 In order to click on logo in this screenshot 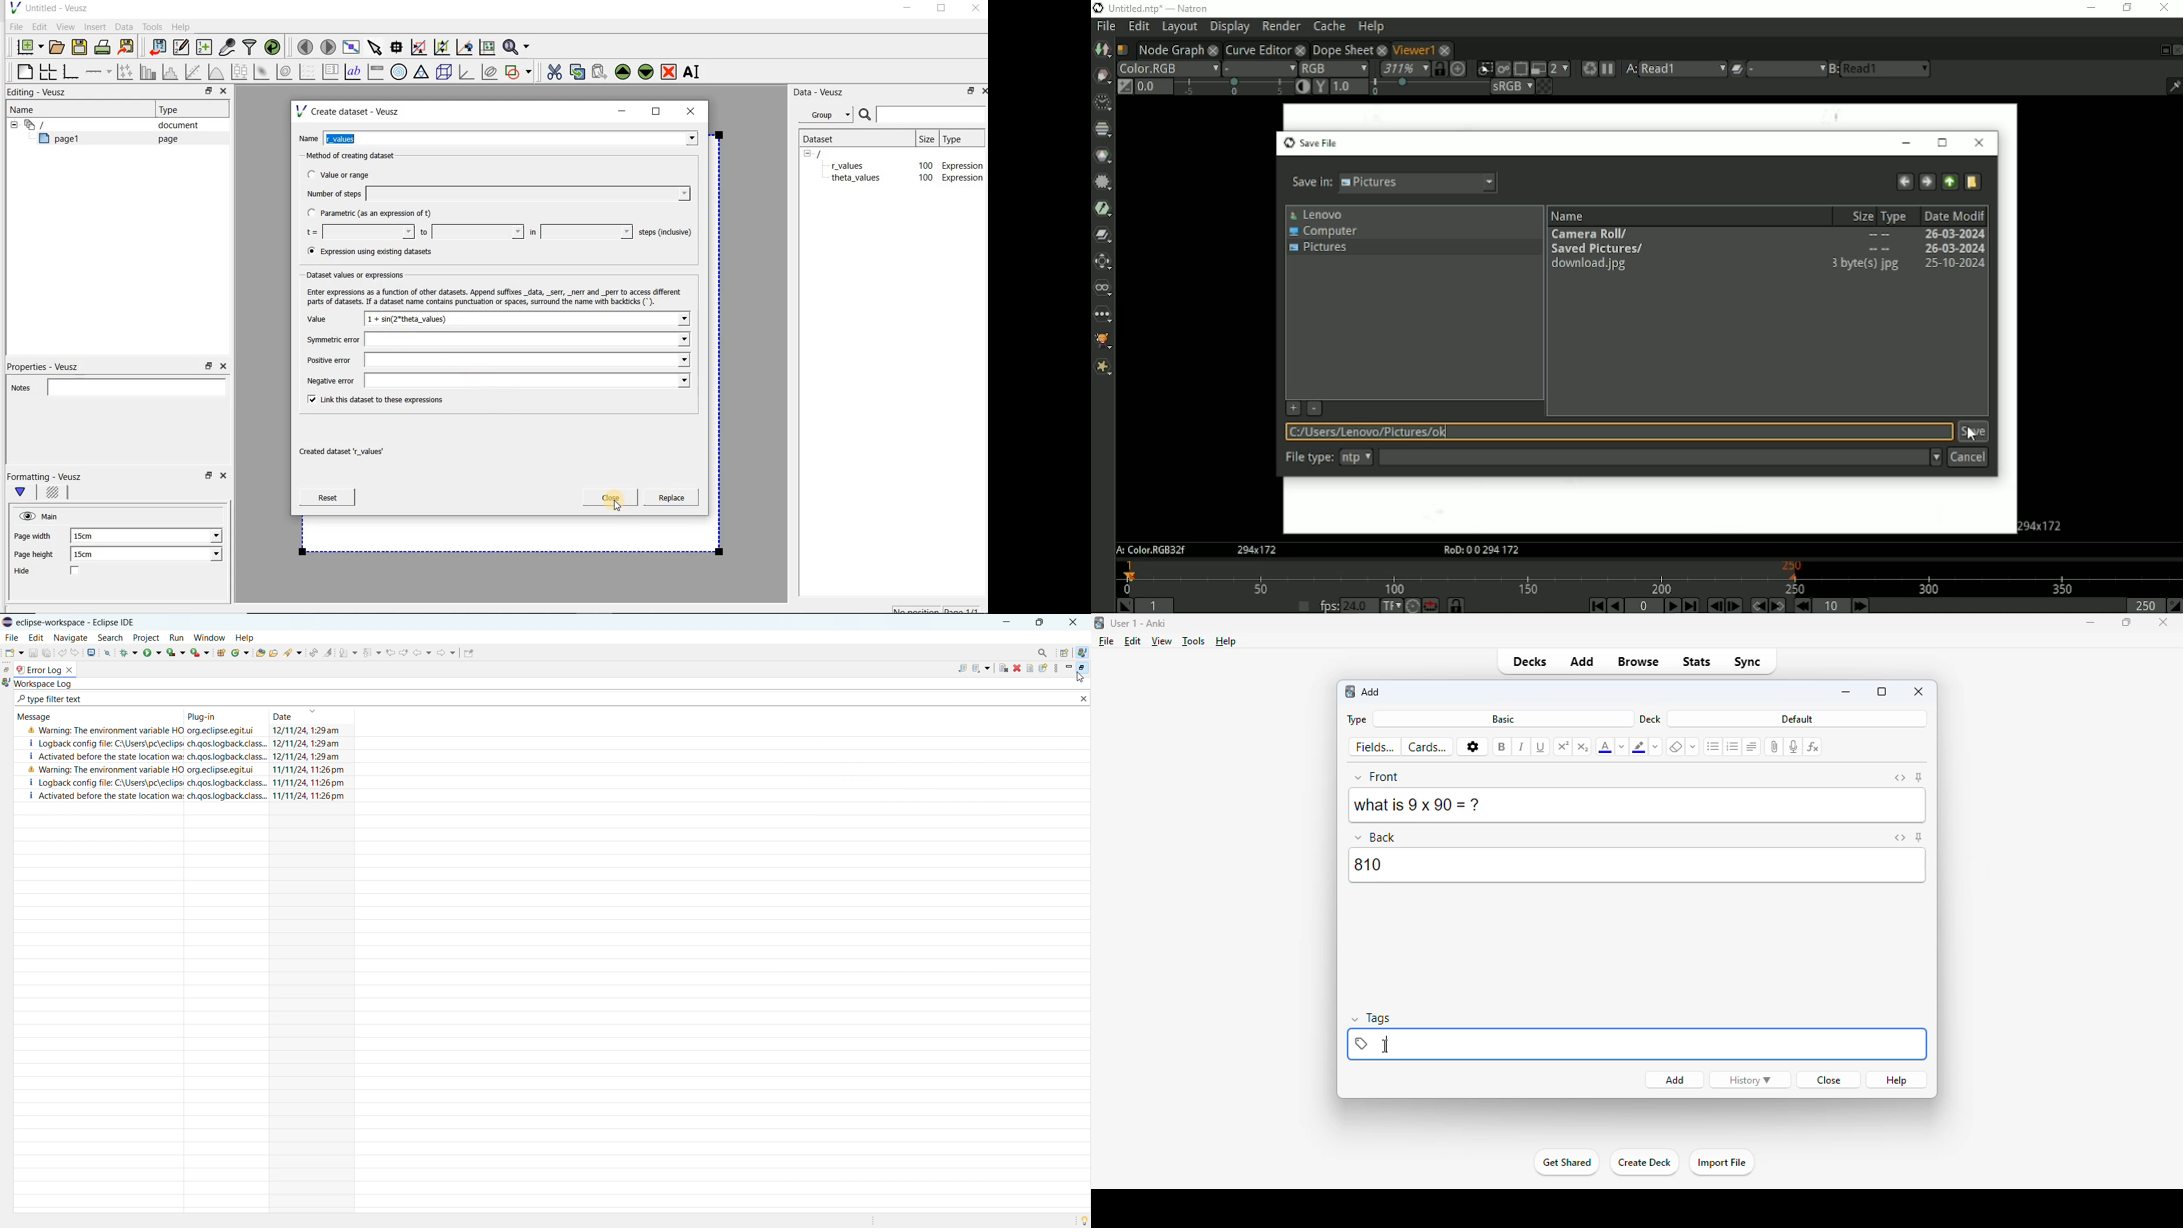, I will do `click(1349, 692)`.